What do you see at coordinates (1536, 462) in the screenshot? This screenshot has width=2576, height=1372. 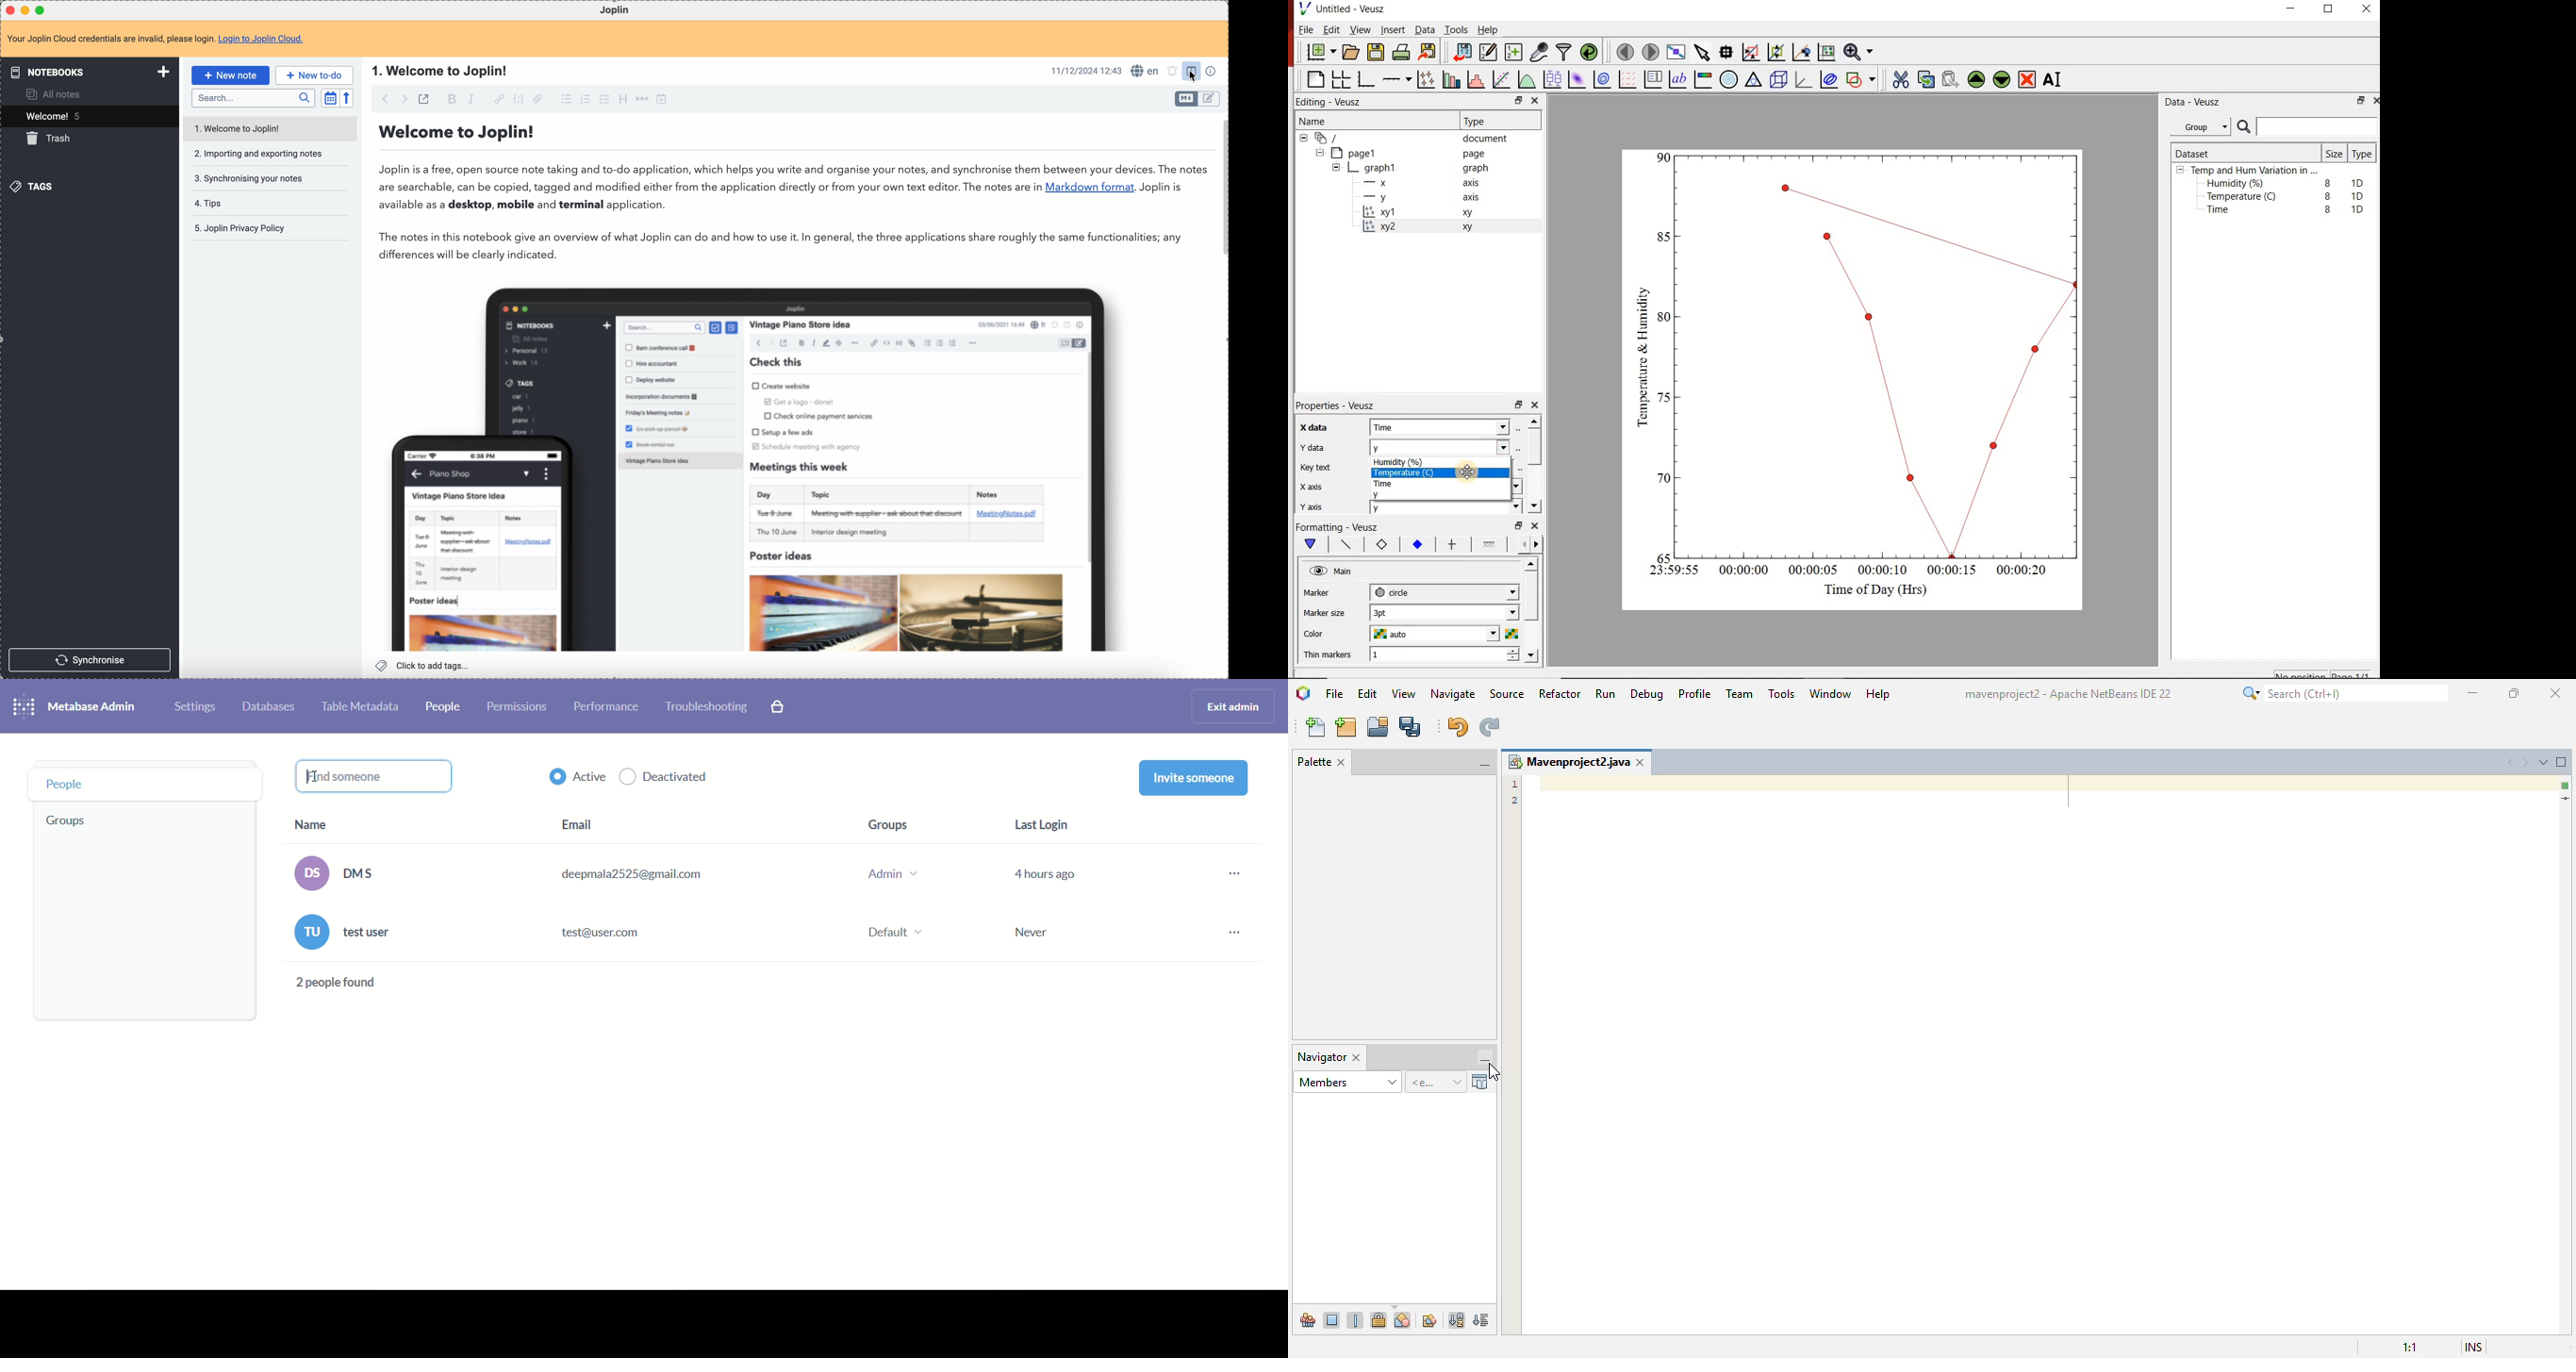 I see `scroll bar` at bounding box center [1536, 462].